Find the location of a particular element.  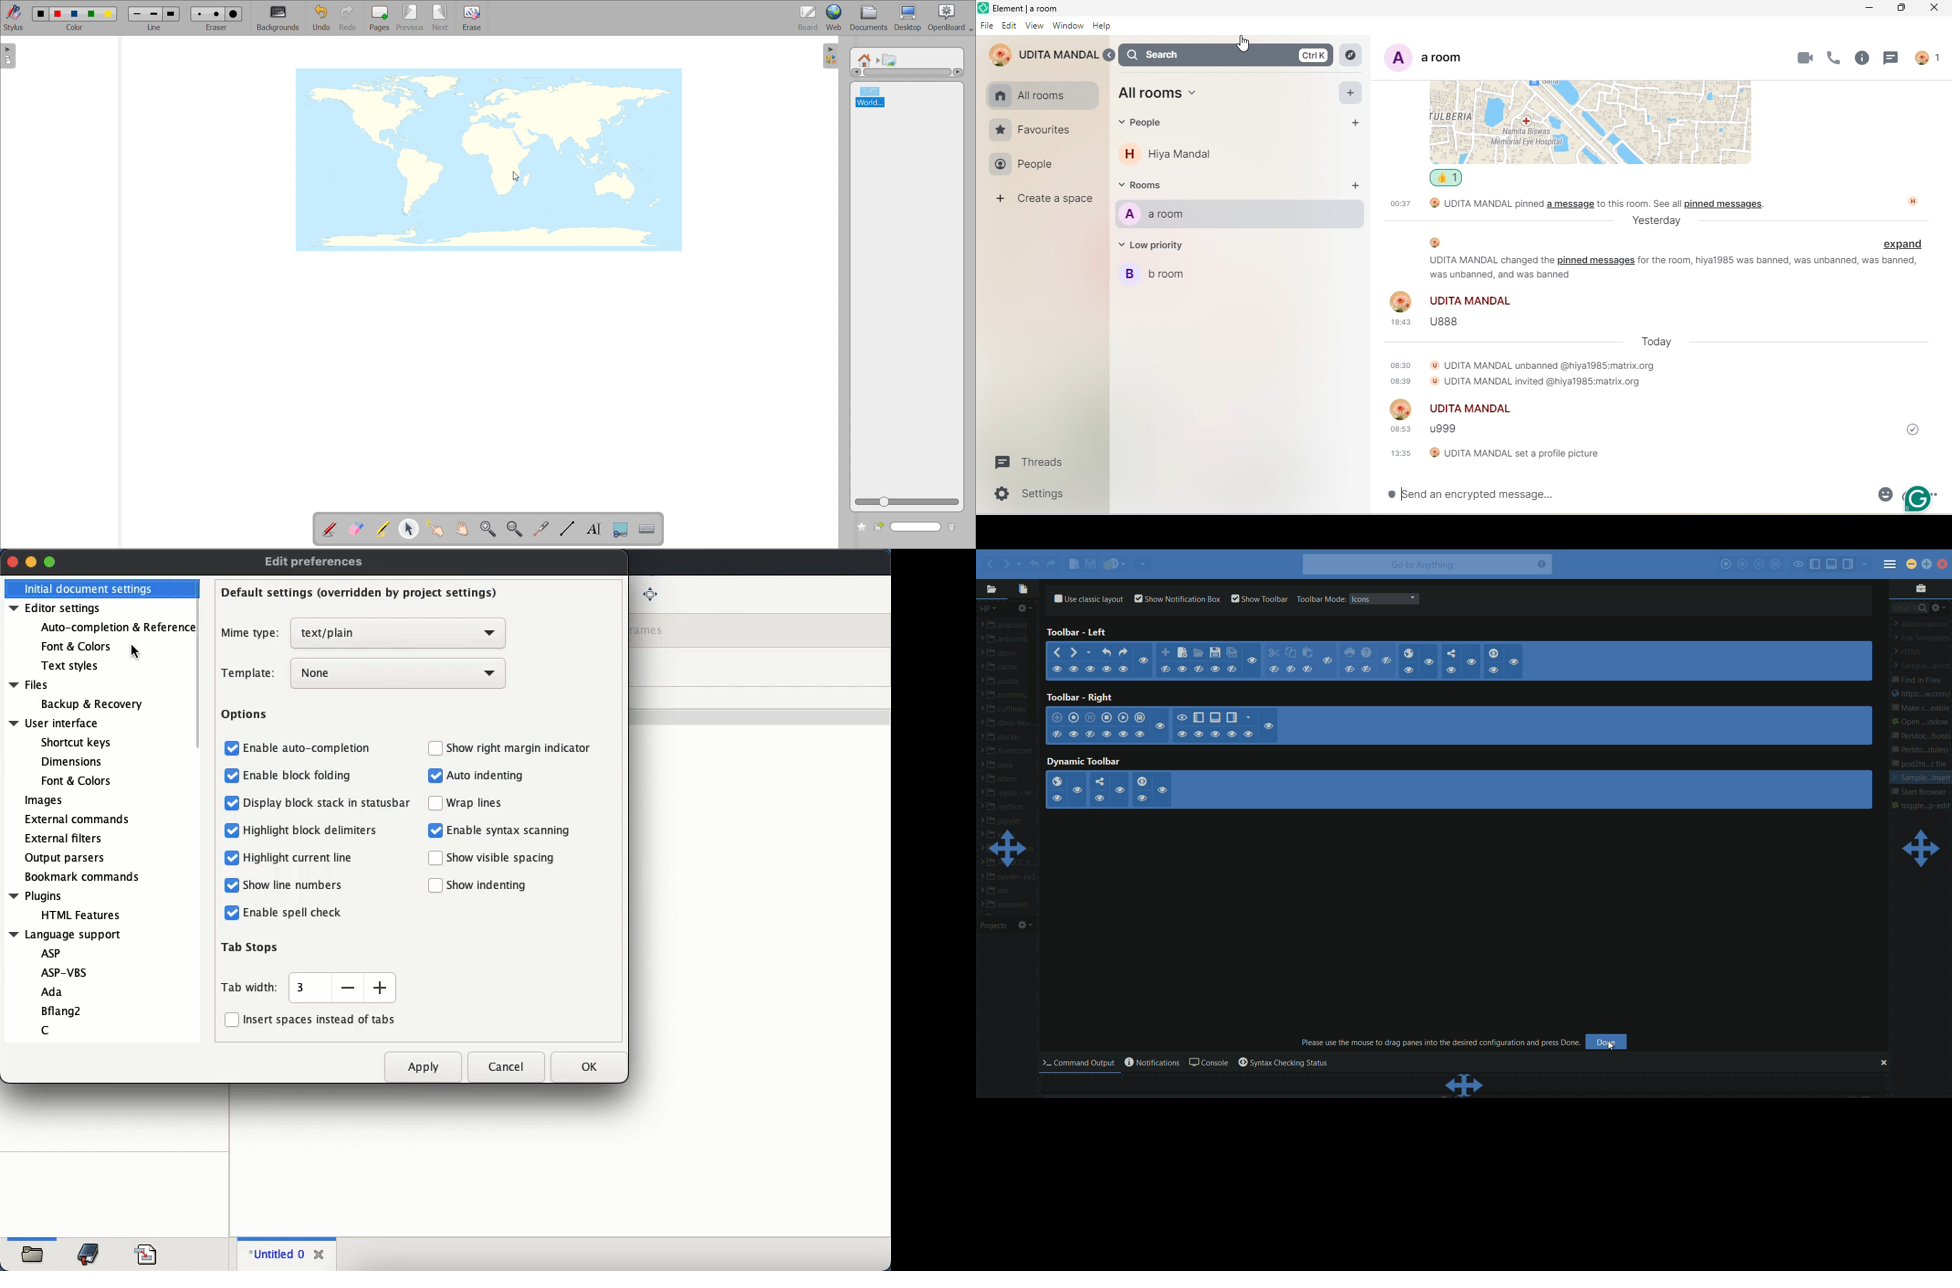

Expand is located at coordinates (1906, 244).